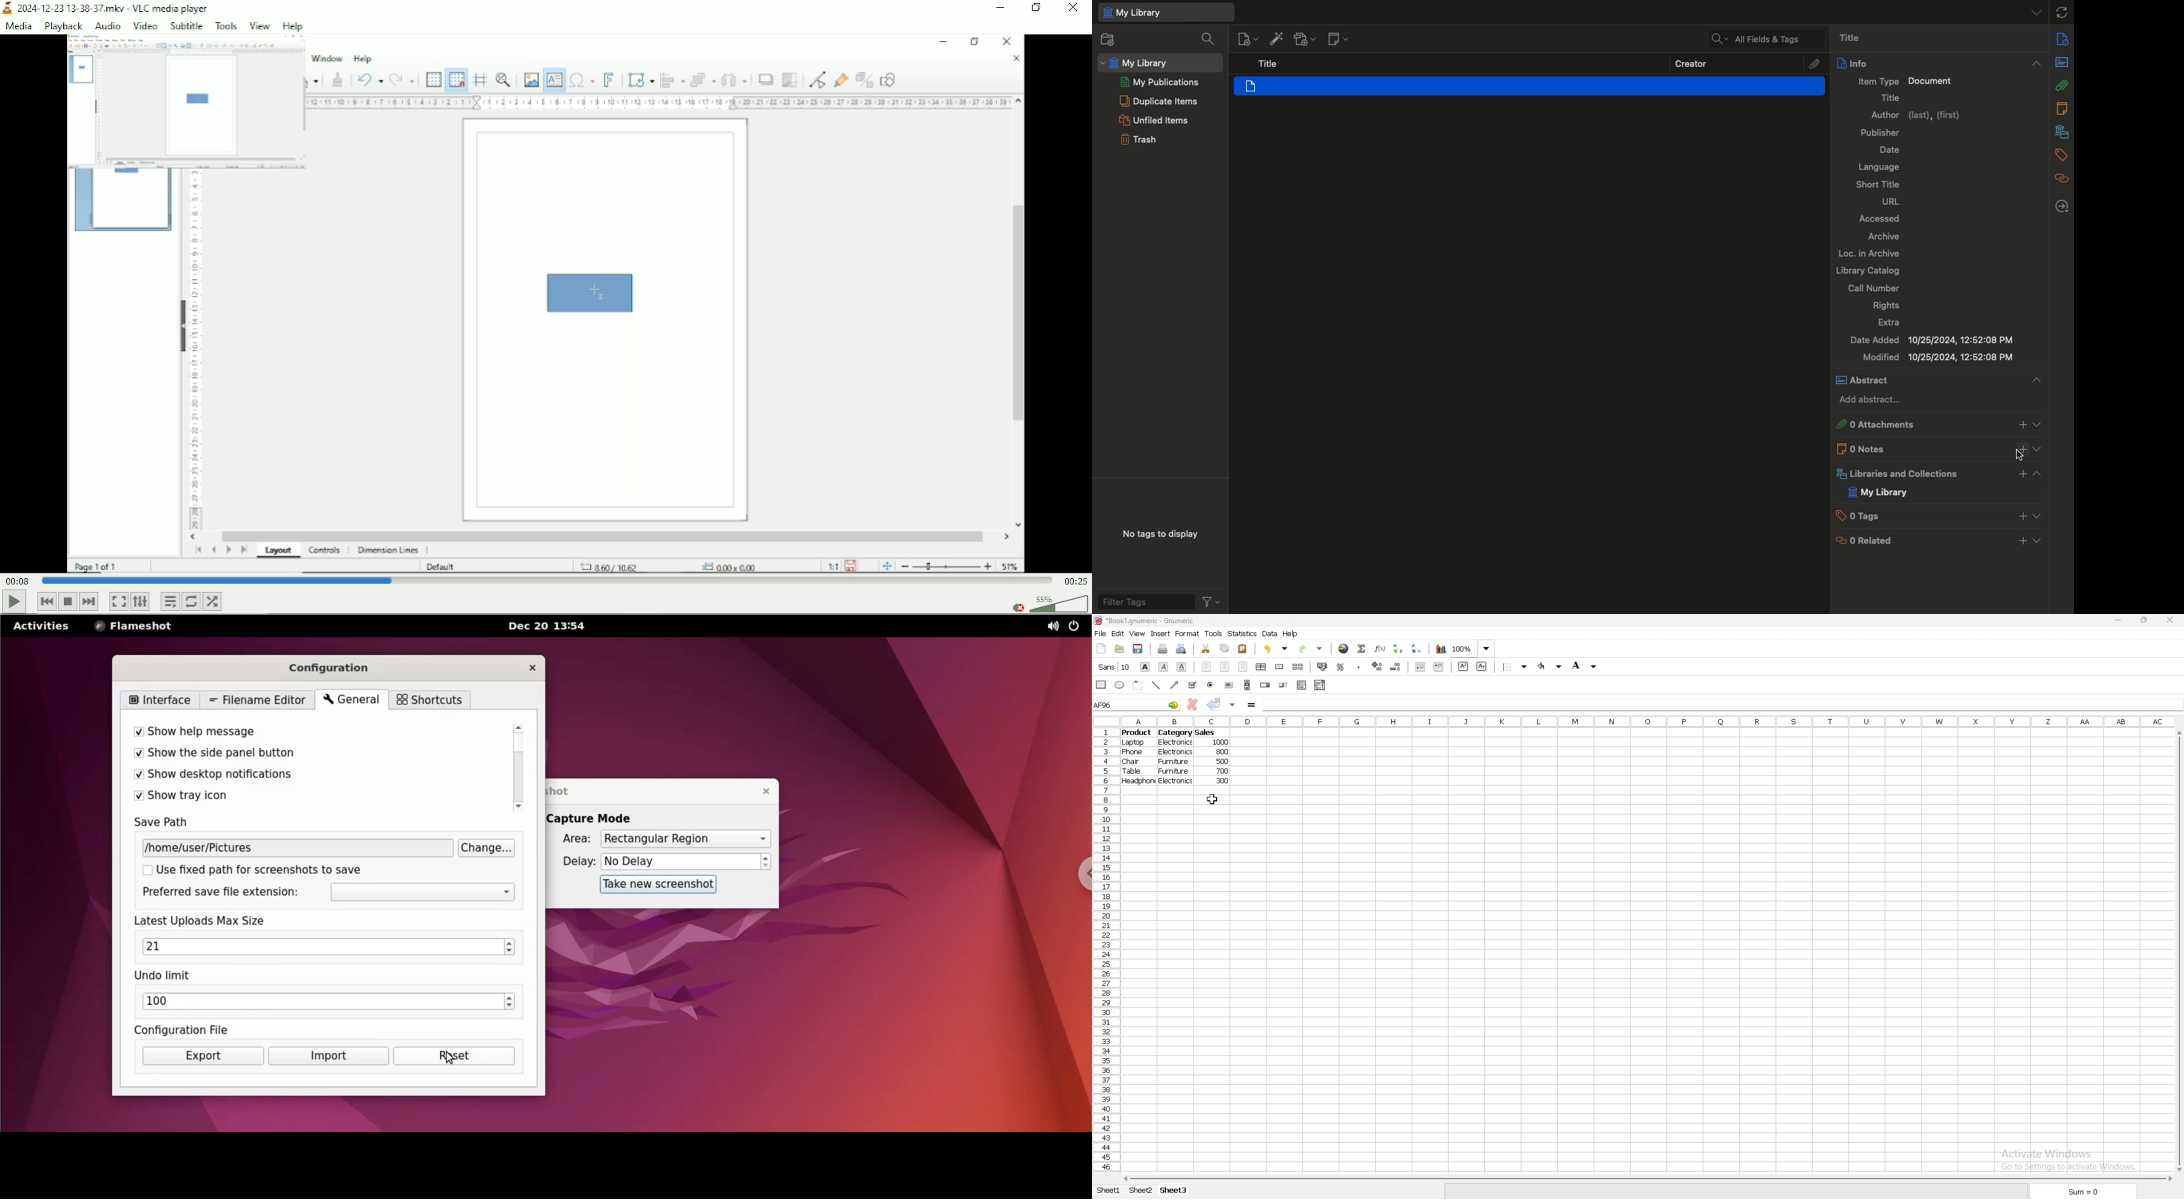  I want to click on print, so click(1163, 648).